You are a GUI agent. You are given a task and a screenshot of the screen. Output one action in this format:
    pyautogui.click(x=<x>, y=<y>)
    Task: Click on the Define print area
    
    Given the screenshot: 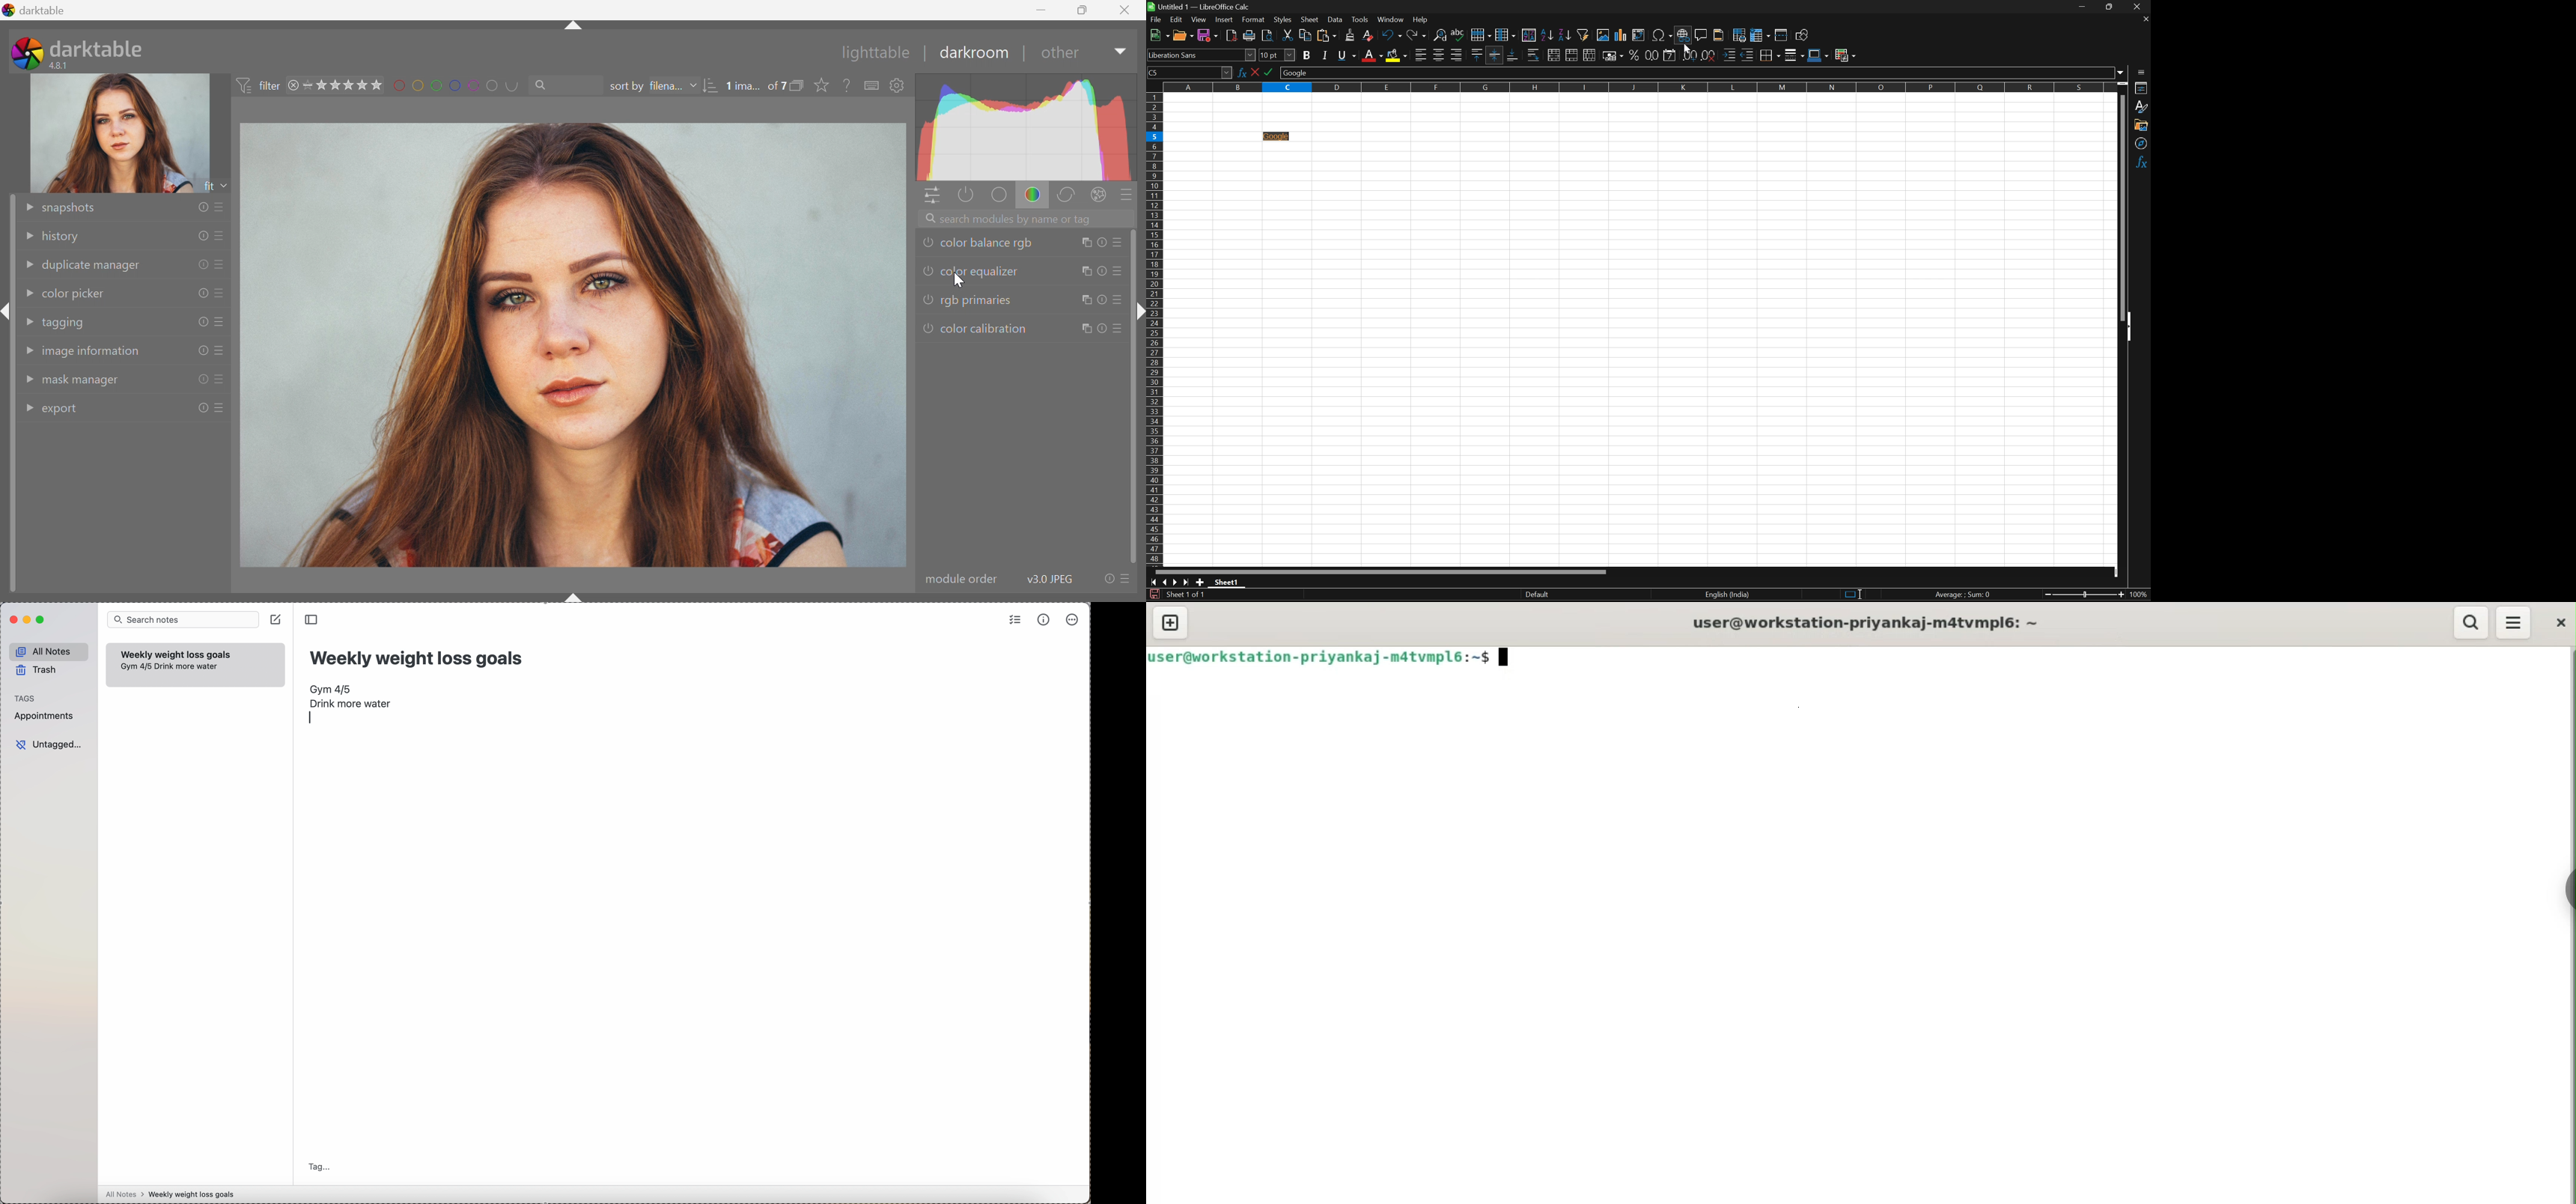 What is the action you would take?
    pyautogui.click(x=1739, y=34)
    